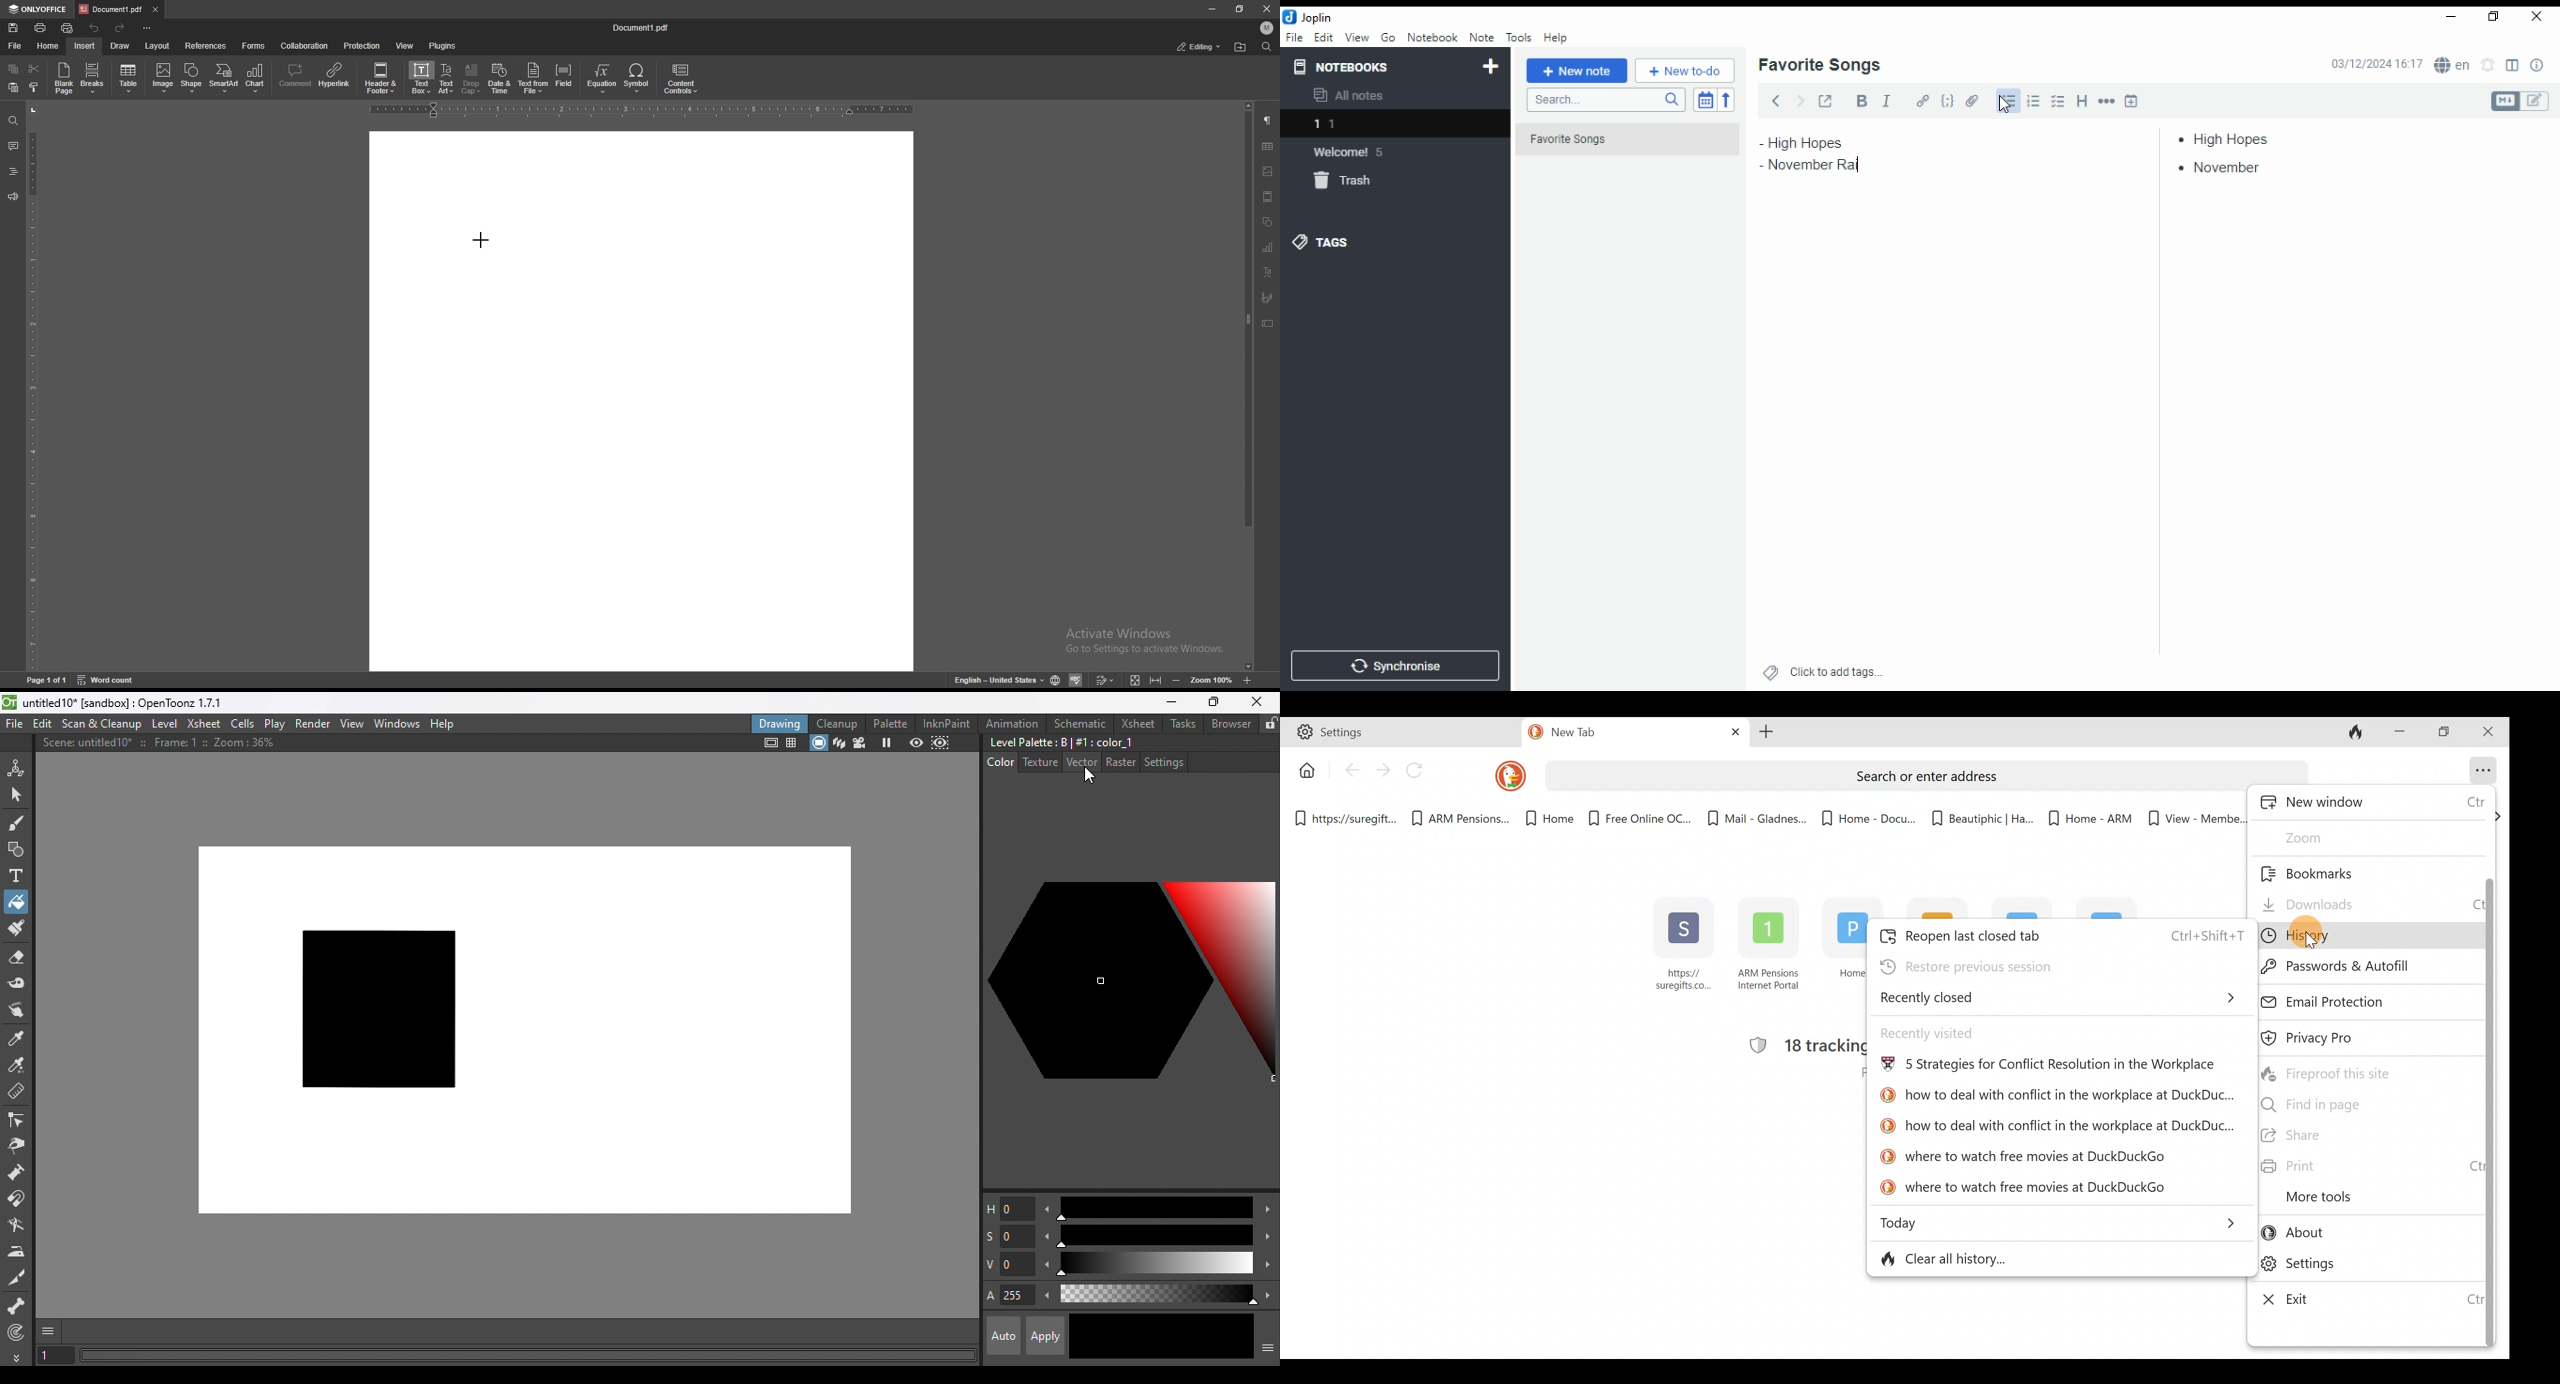 Image resolution: width=2576 pixels, height=1400 pixels. I want to click on 5 Strategies for Conflict Resolution in the Workplace, so click(2049, 1067).